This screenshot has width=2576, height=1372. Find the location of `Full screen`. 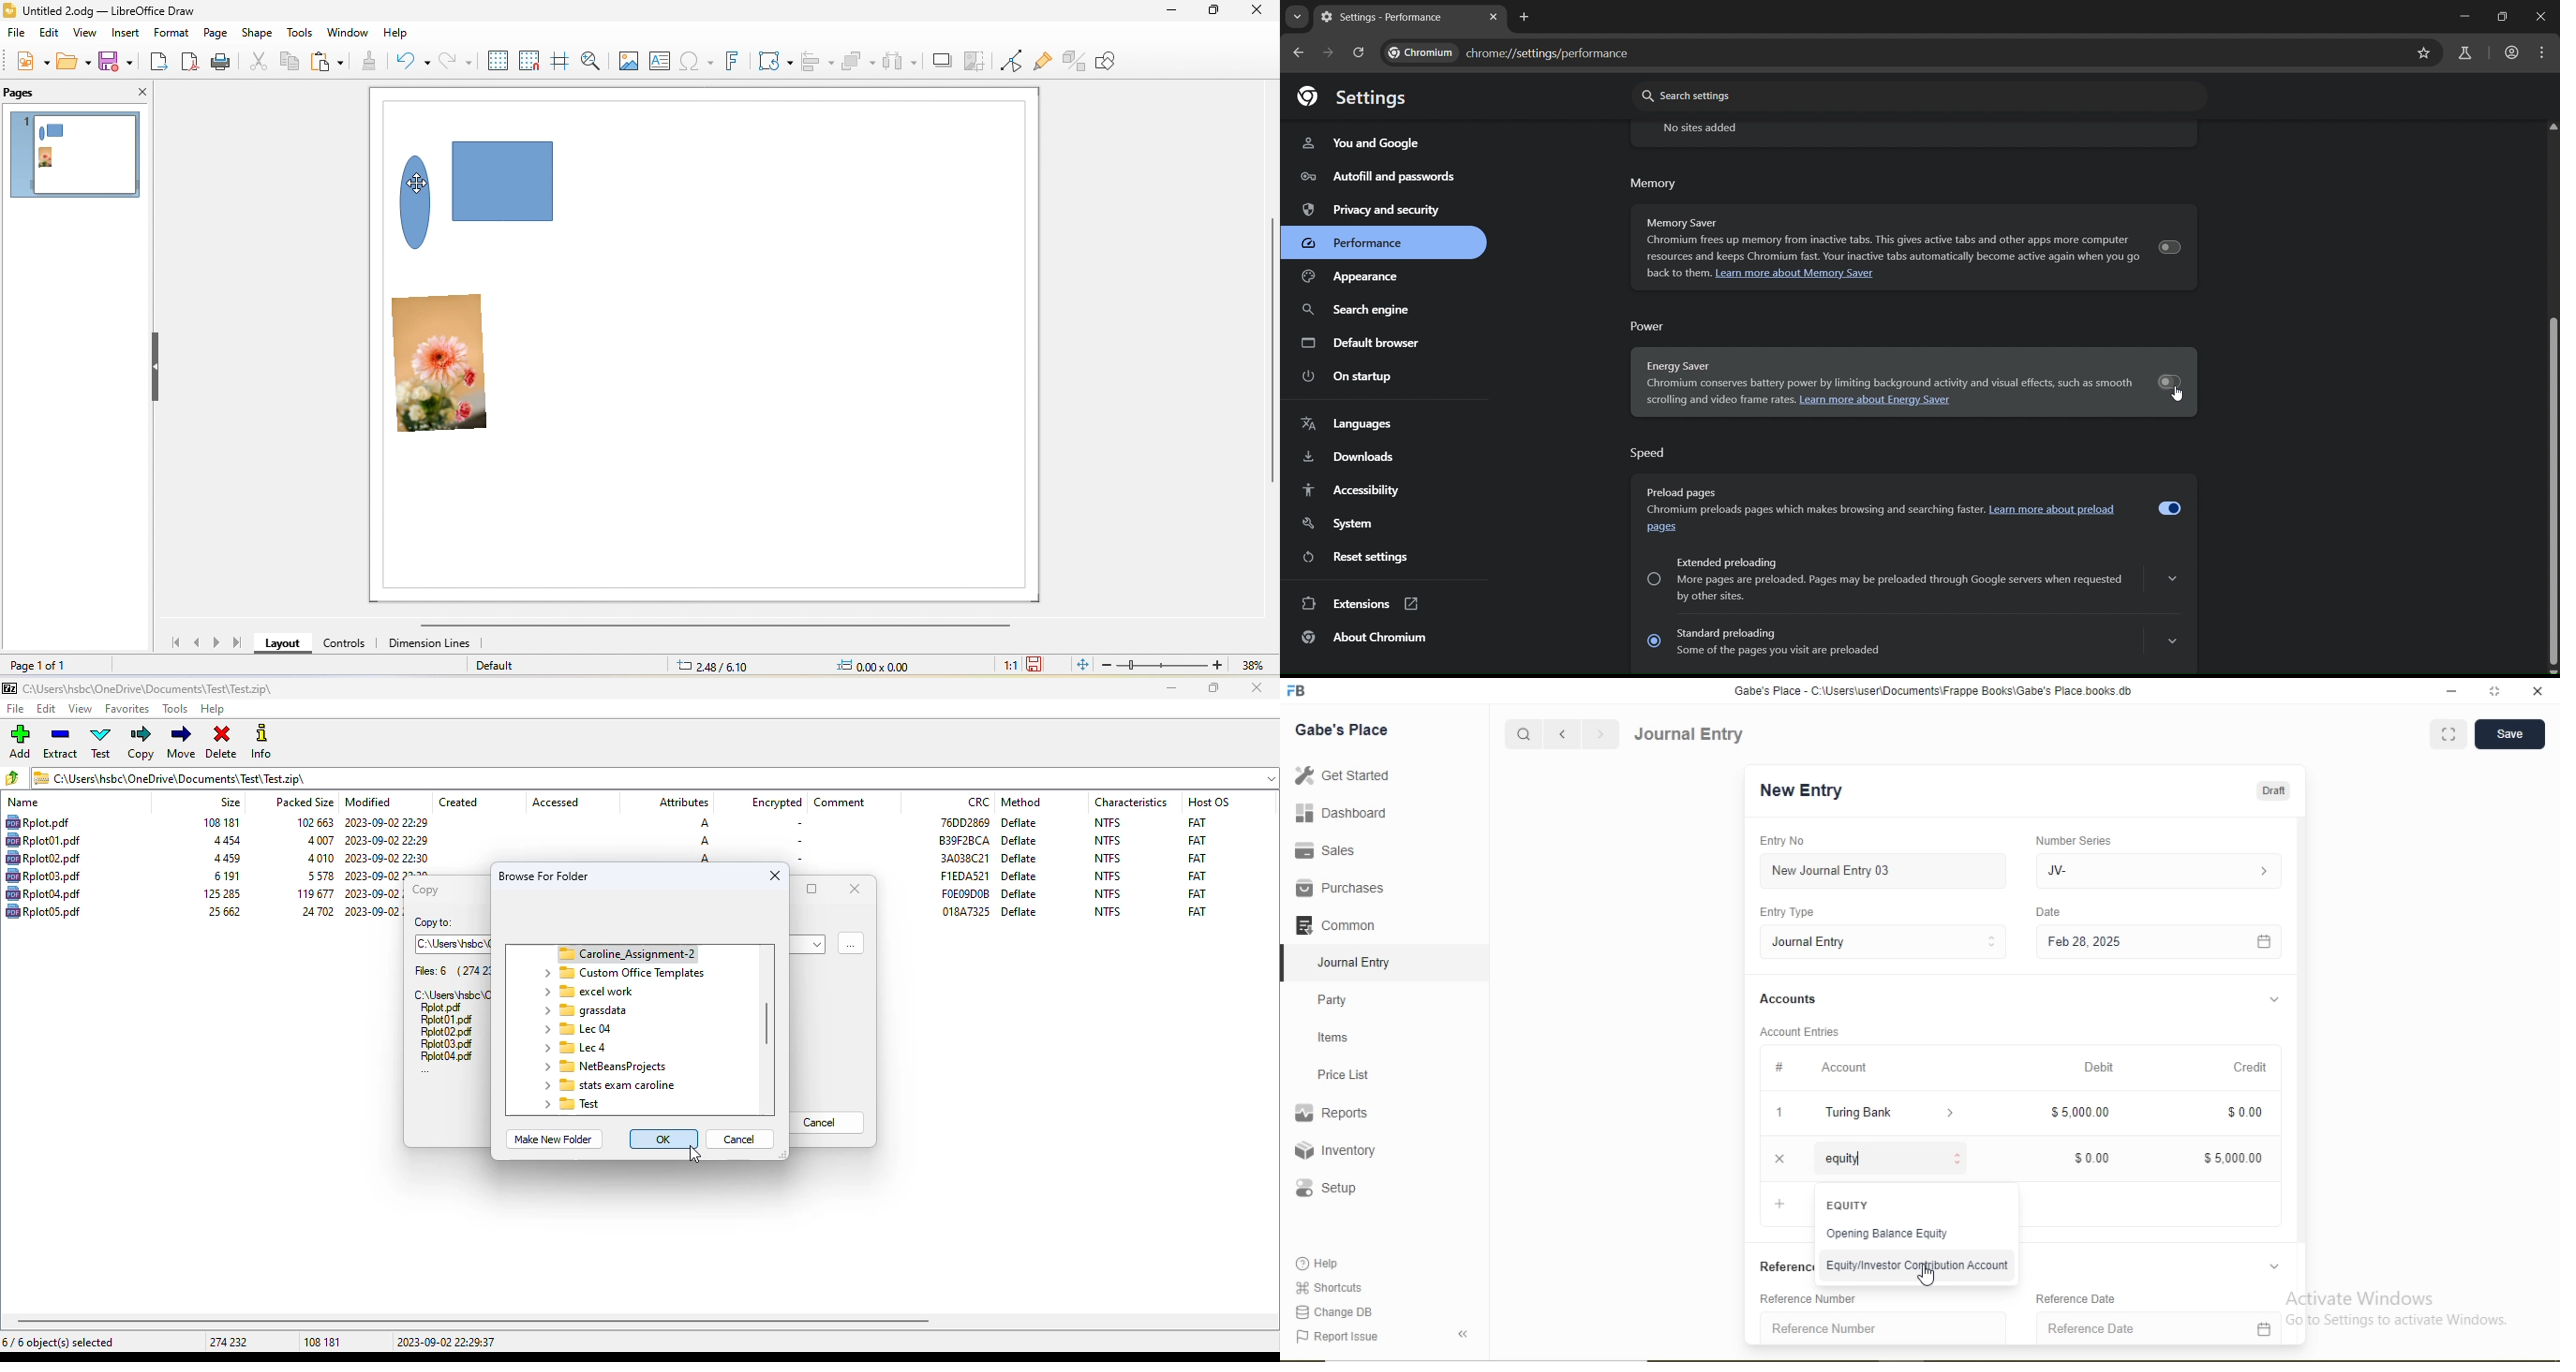

Full screen is located at coordinates (2449, 733).